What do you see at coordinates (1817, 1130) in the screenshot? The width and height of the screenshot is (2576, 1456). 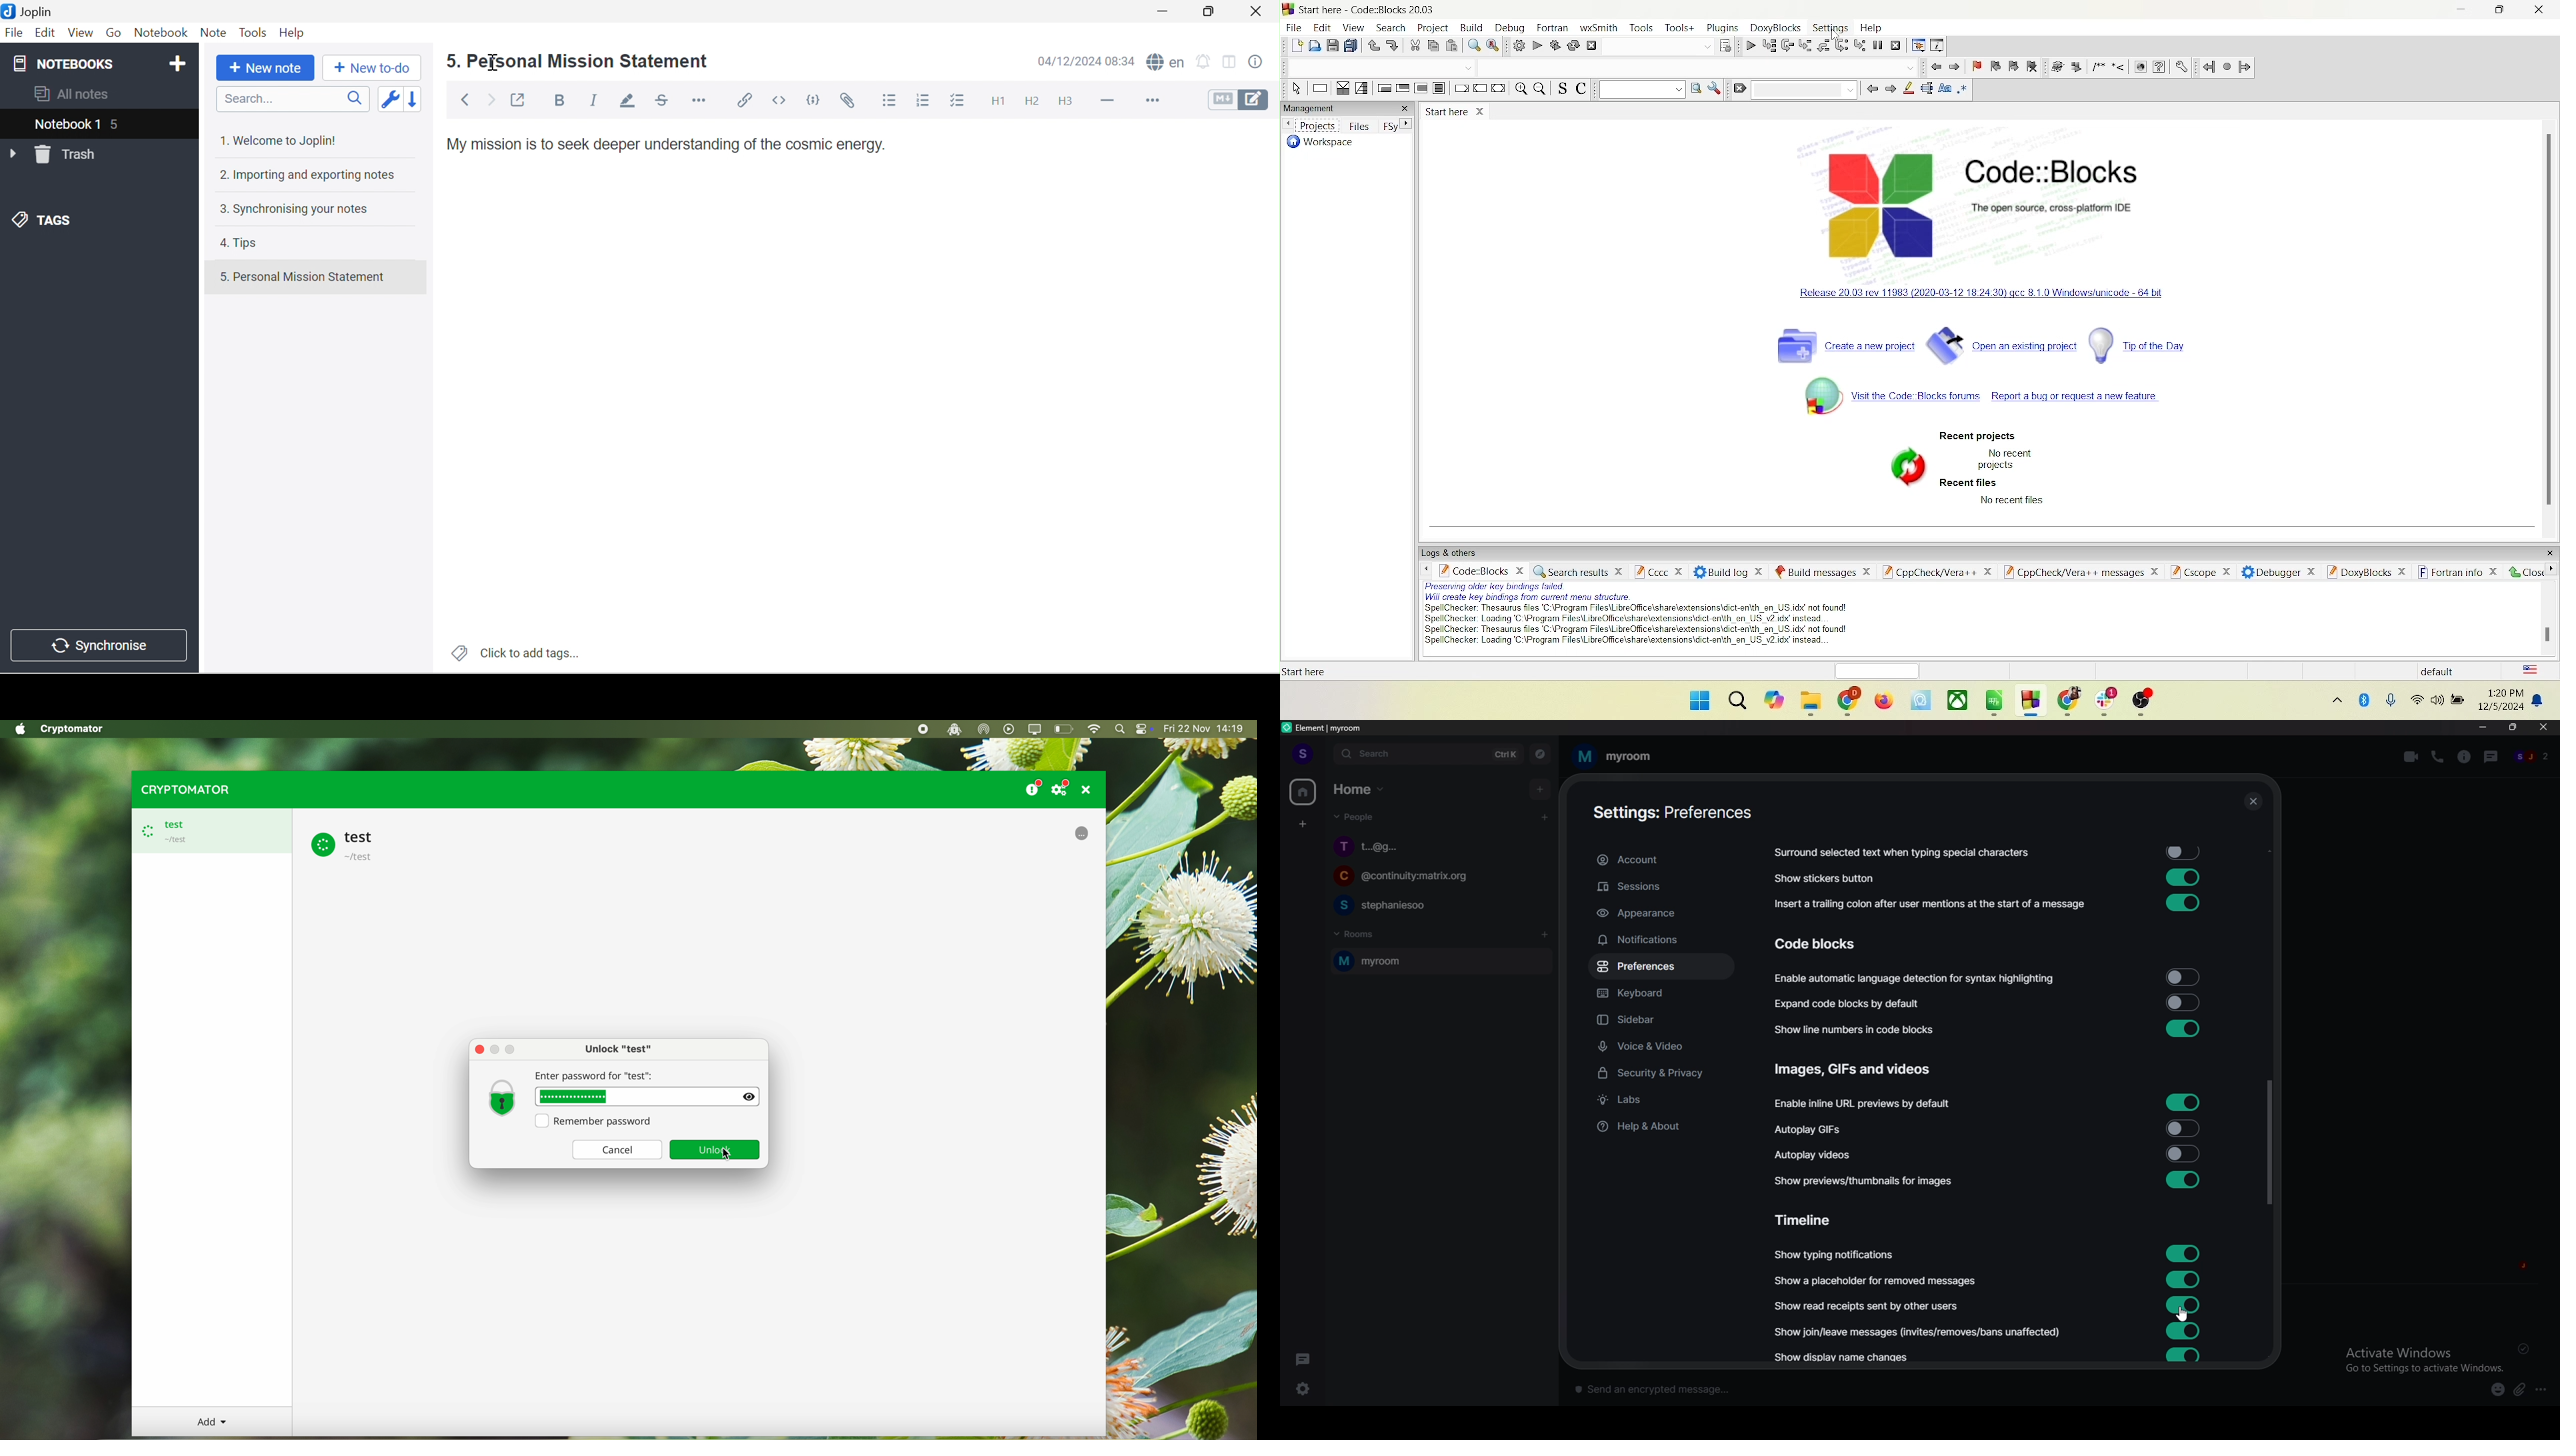 I see `autoplay gifs` at bounding box center [1817, 1130].